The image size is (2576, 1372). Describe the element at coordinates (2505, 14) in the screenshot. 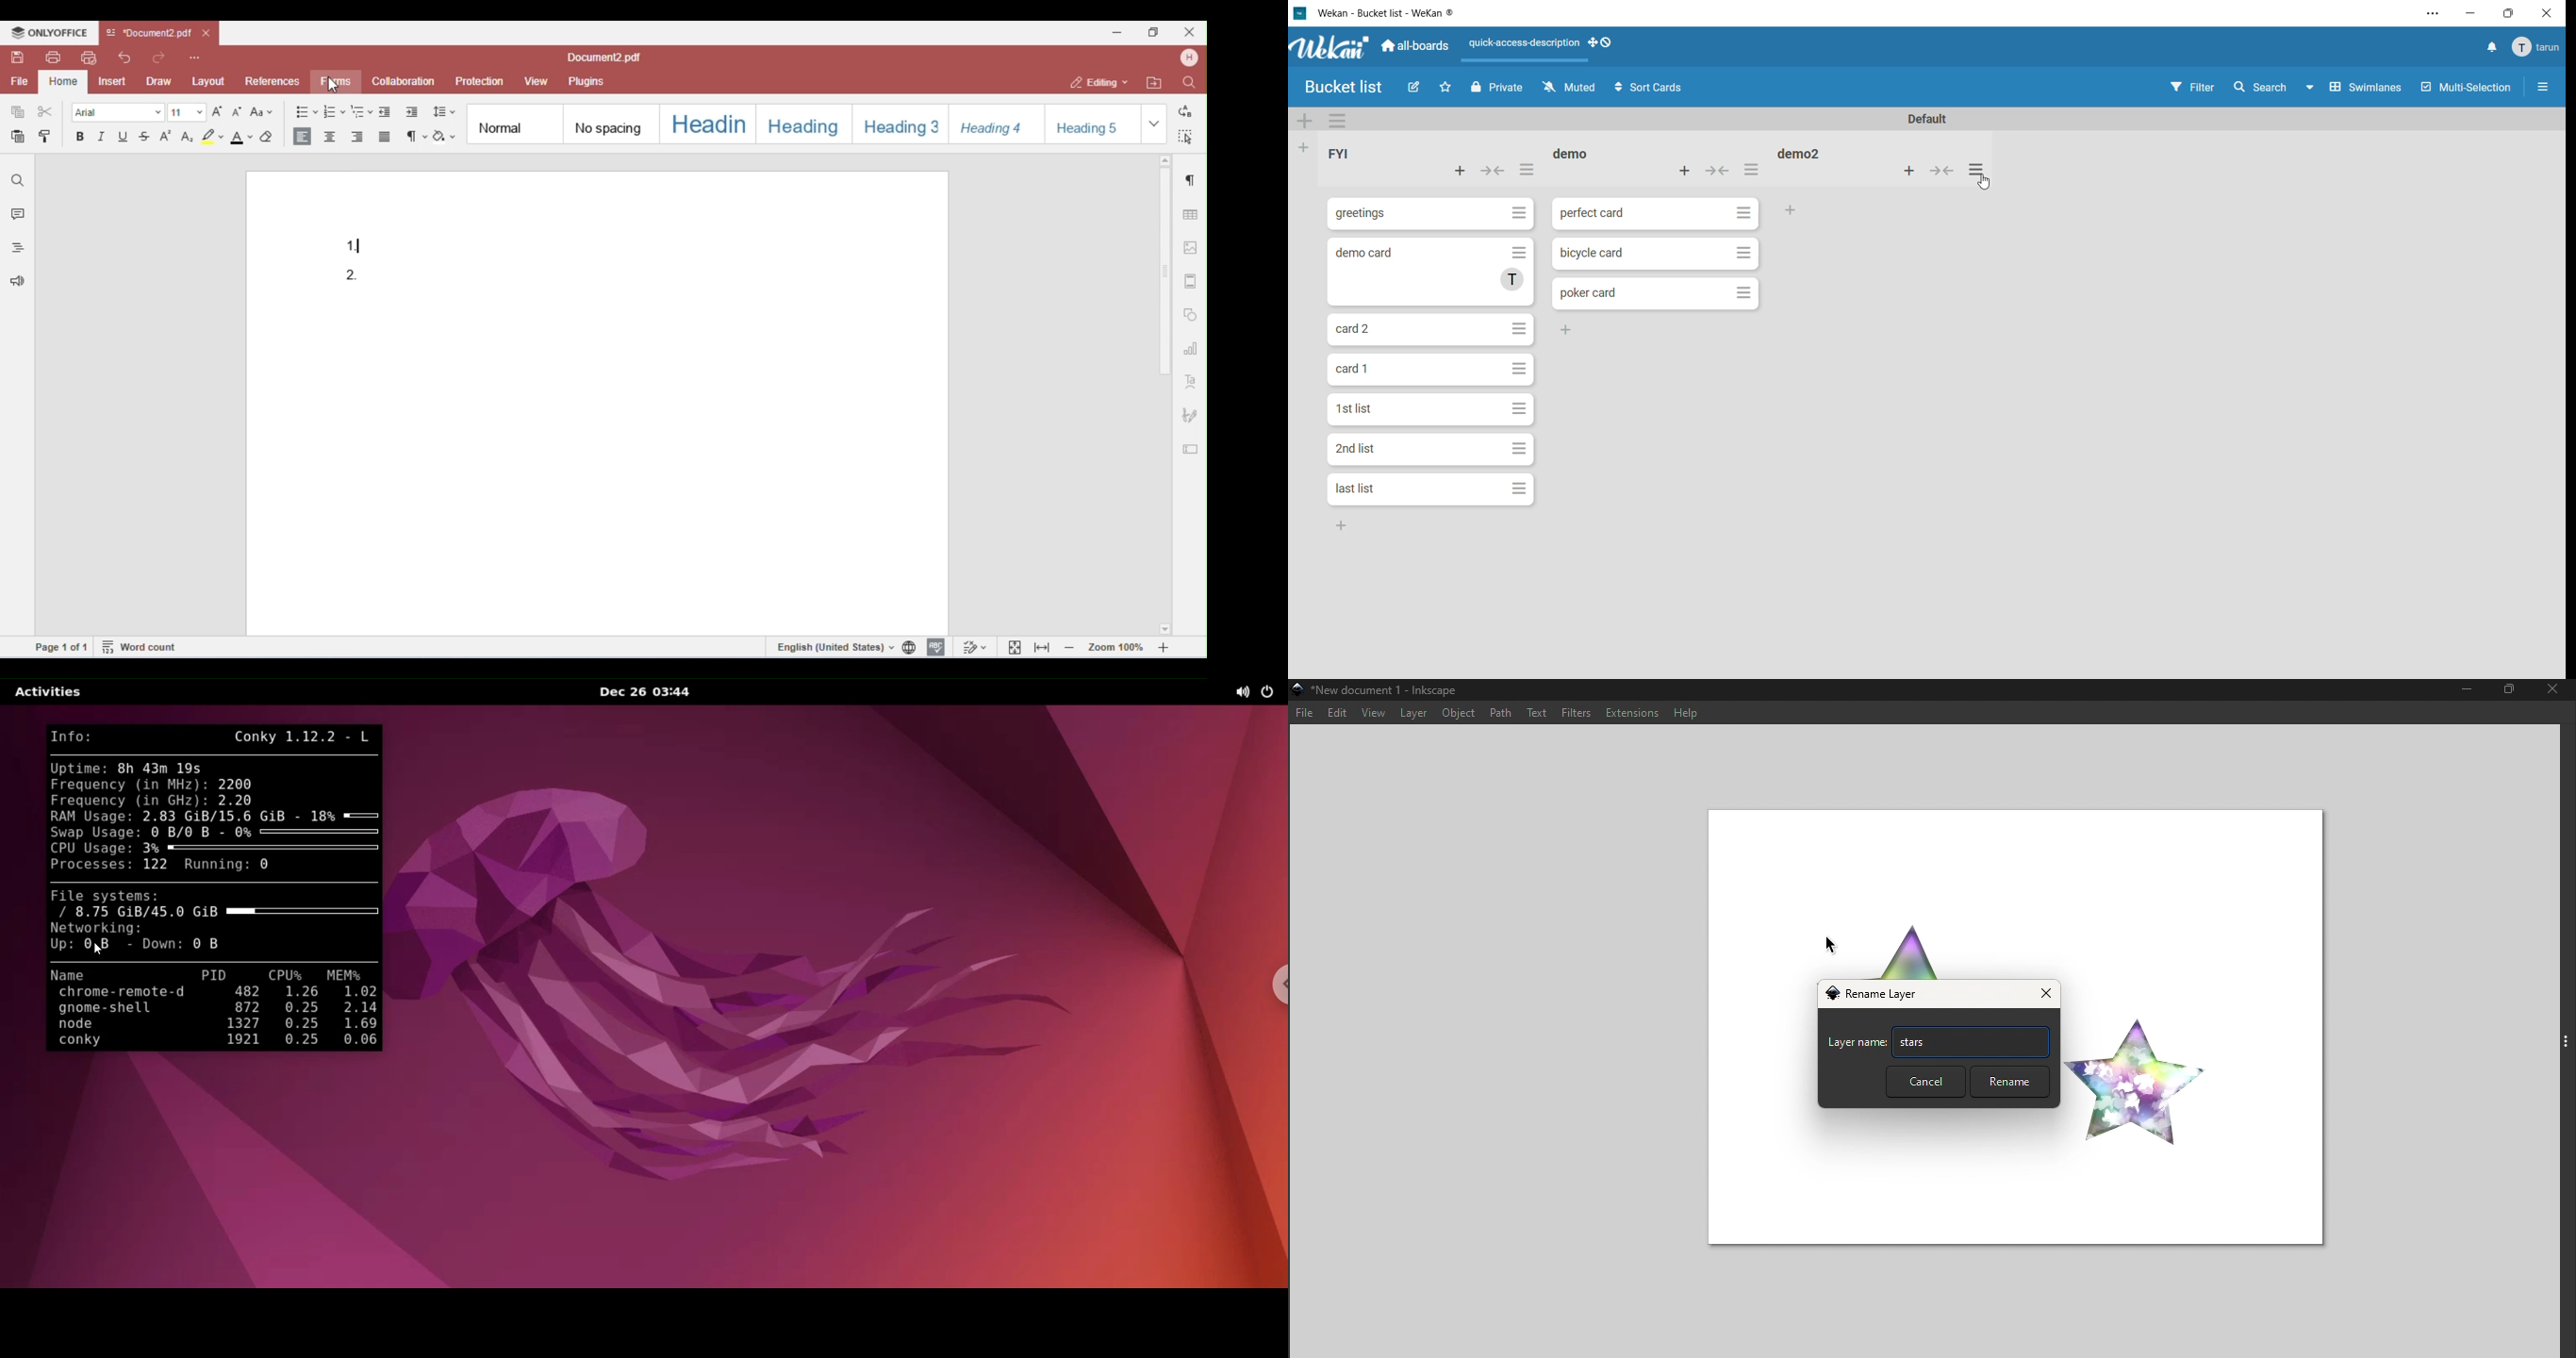

I see `maximize` at that location.